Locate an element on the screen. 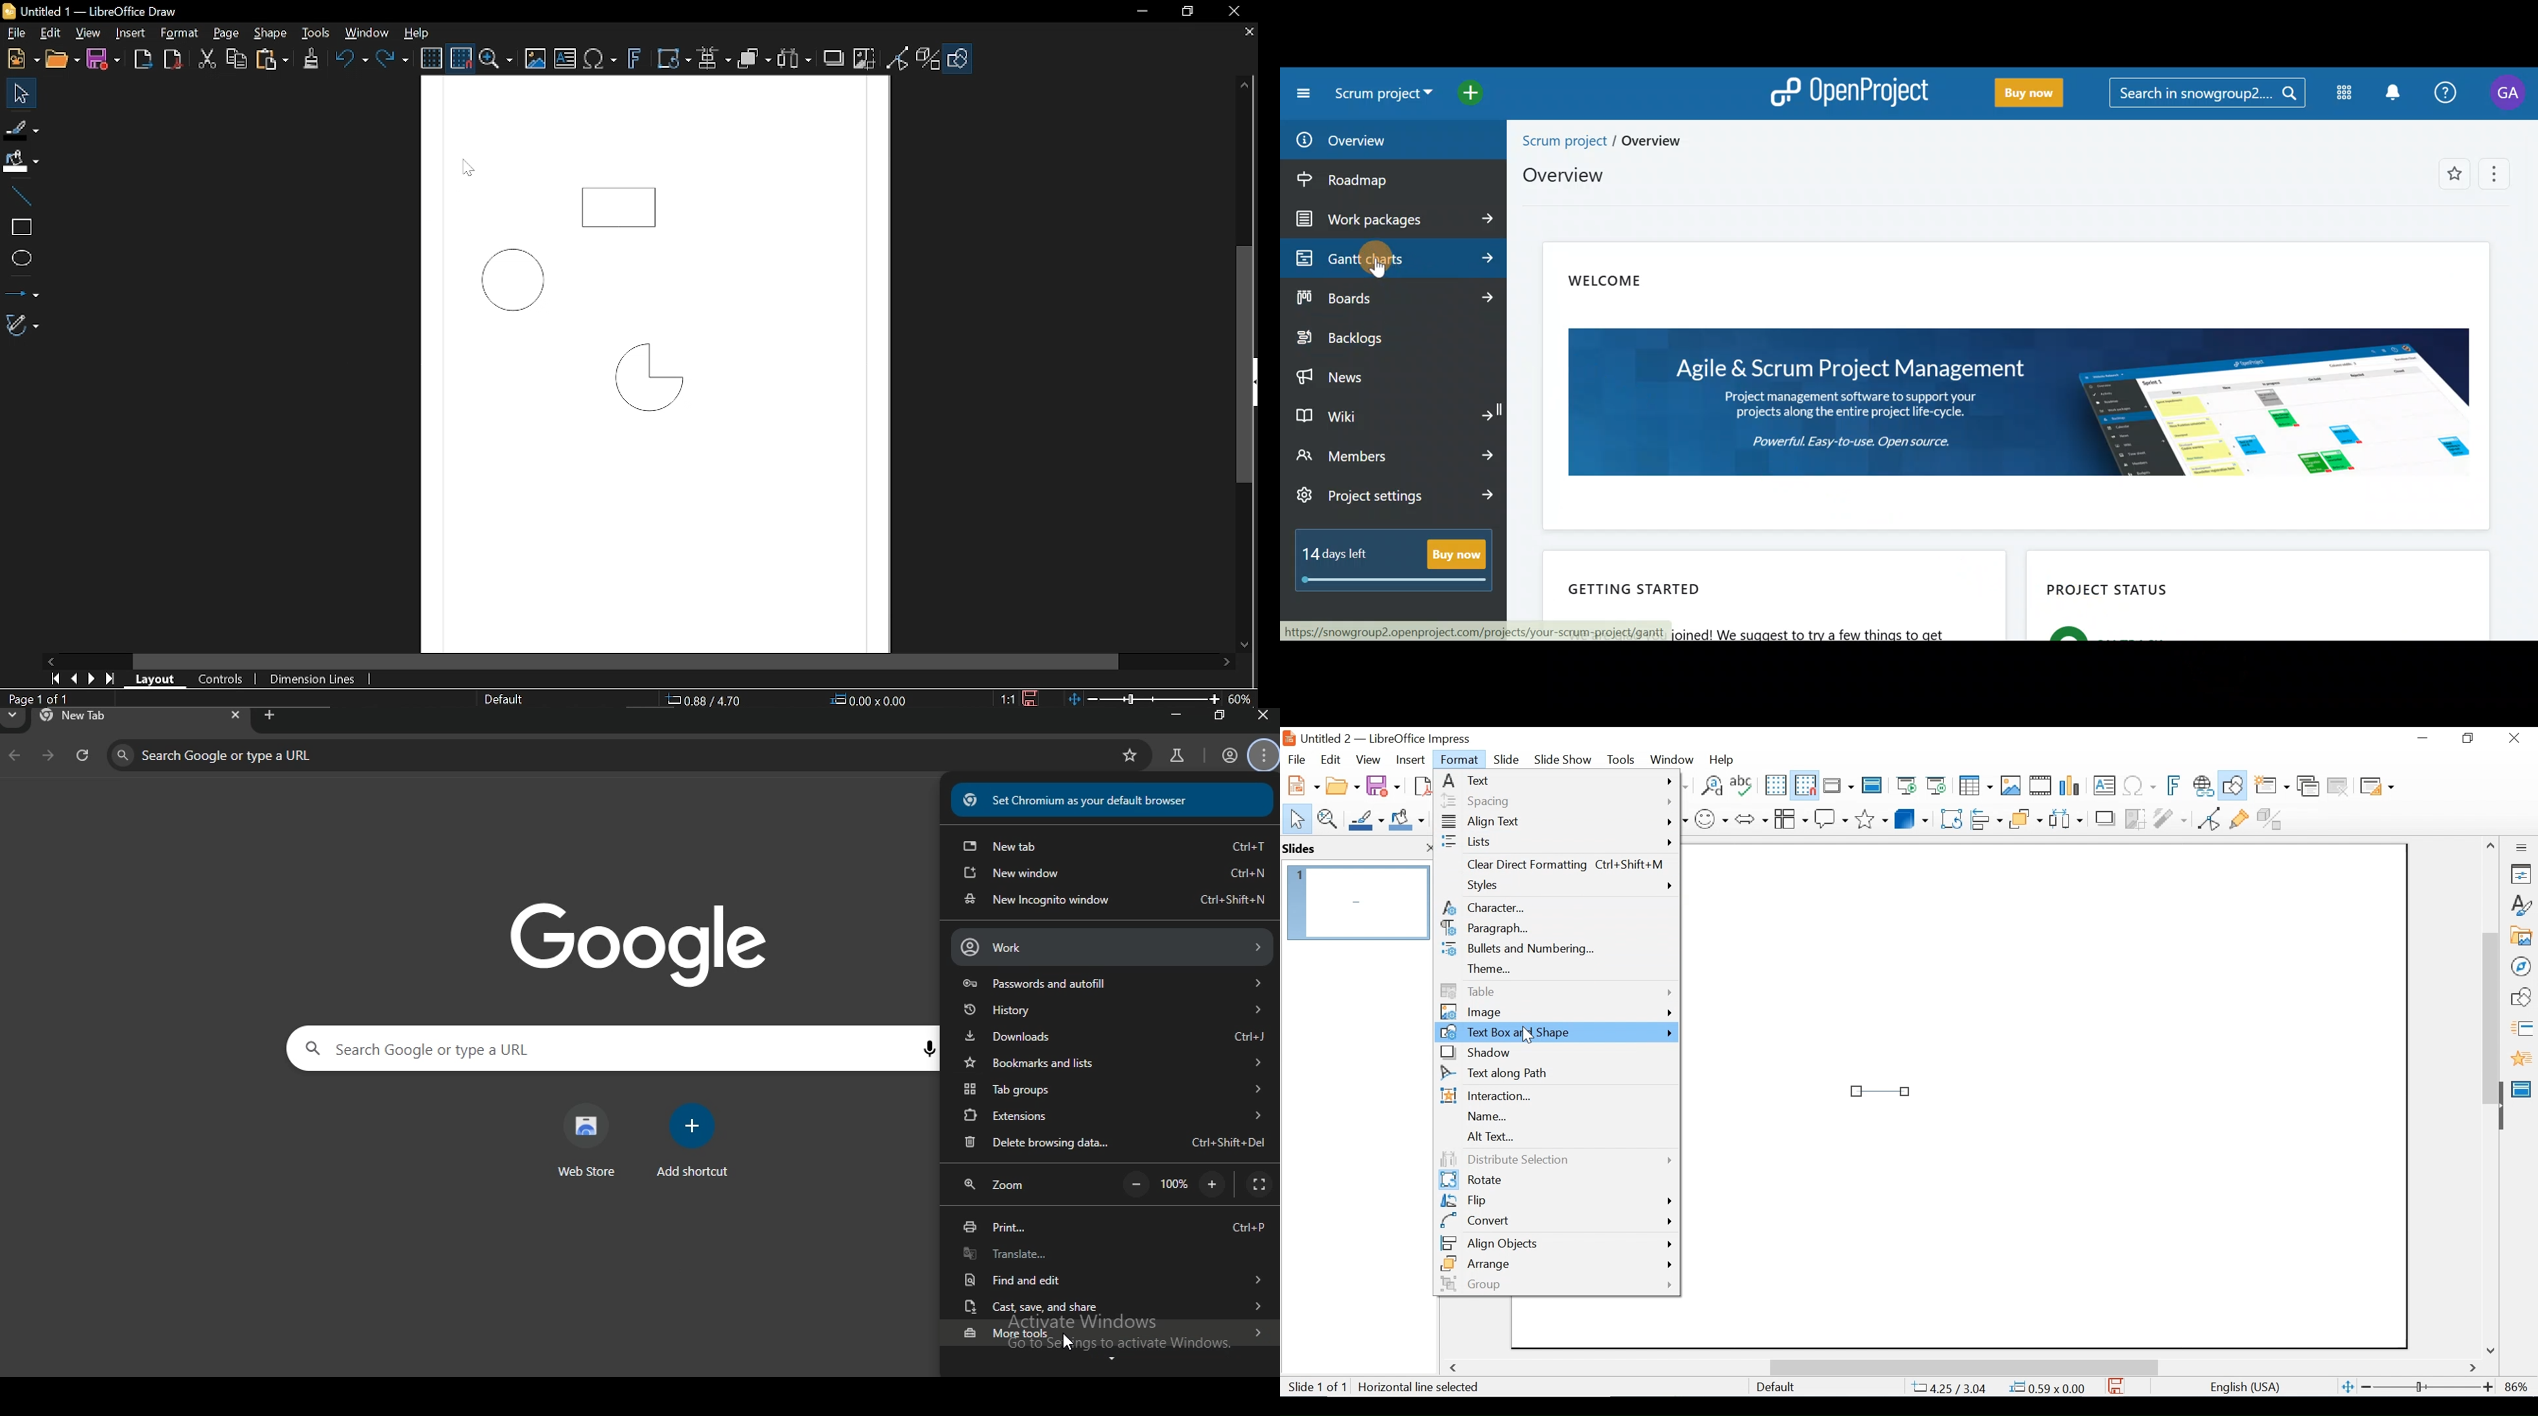 The image size is (2548, 1428). Insert text is located at coordinates (601, 60).